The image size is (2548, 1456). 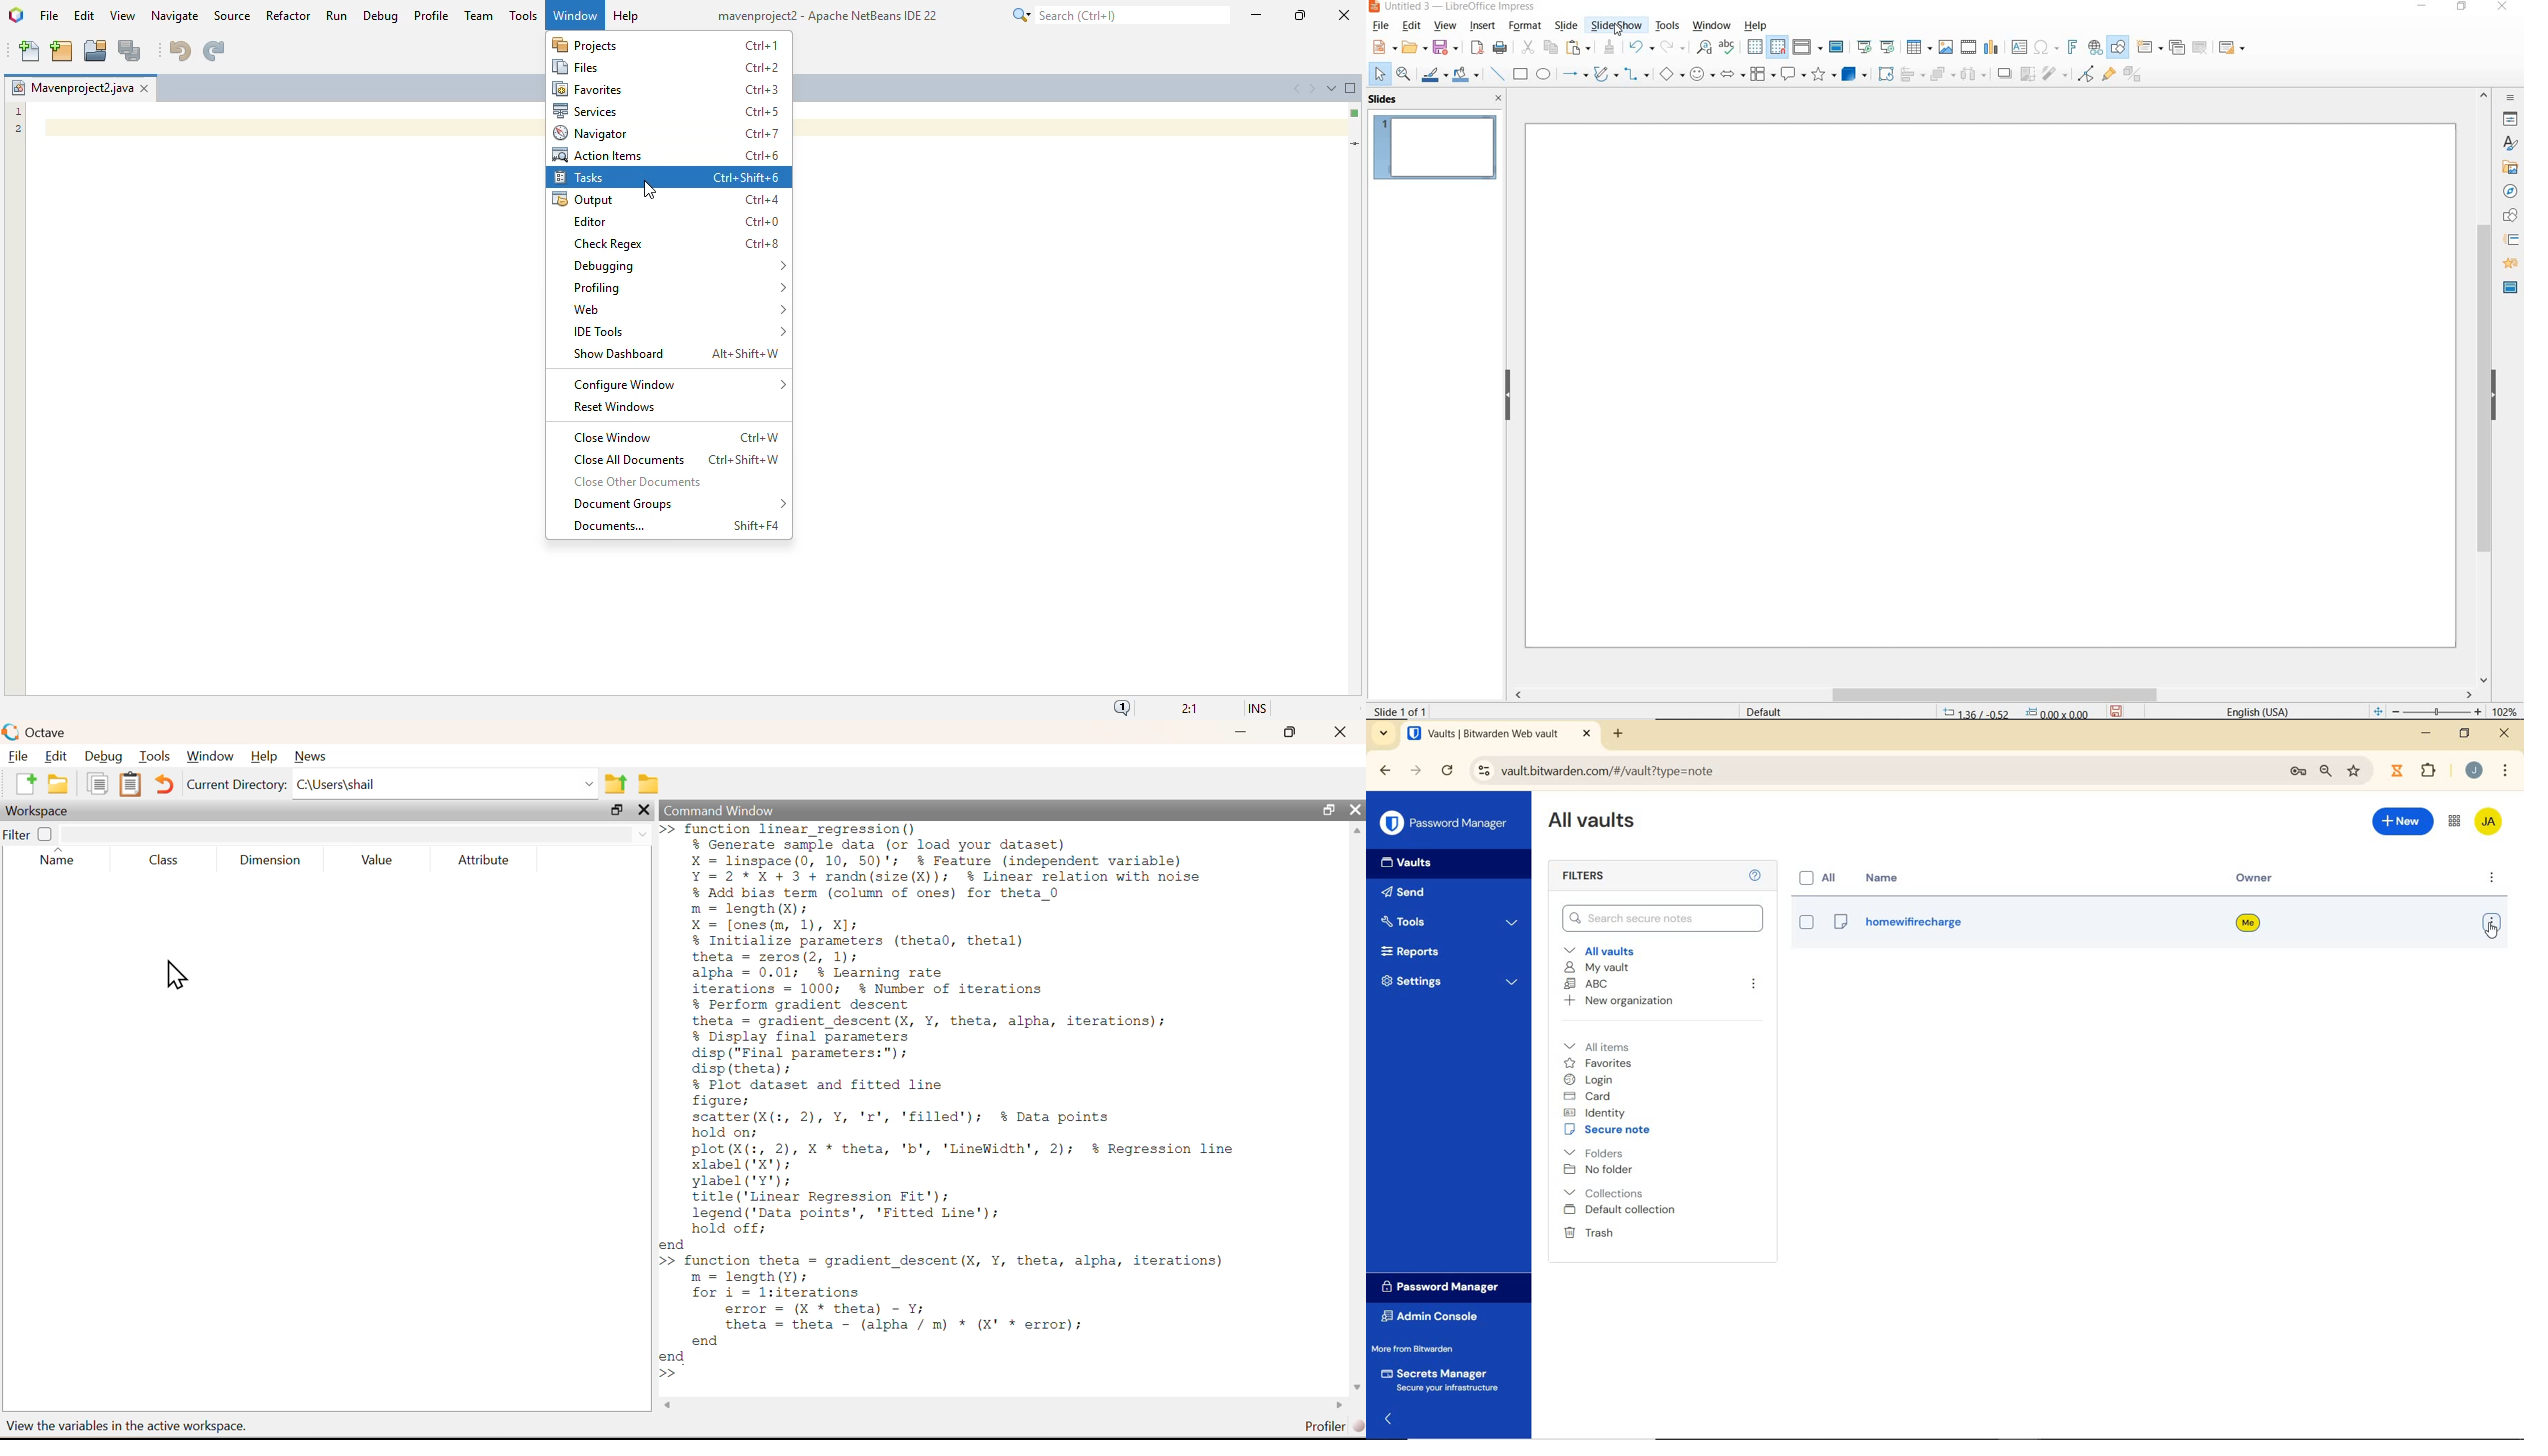 I want to click on owner, so click(x=2259, y=879).